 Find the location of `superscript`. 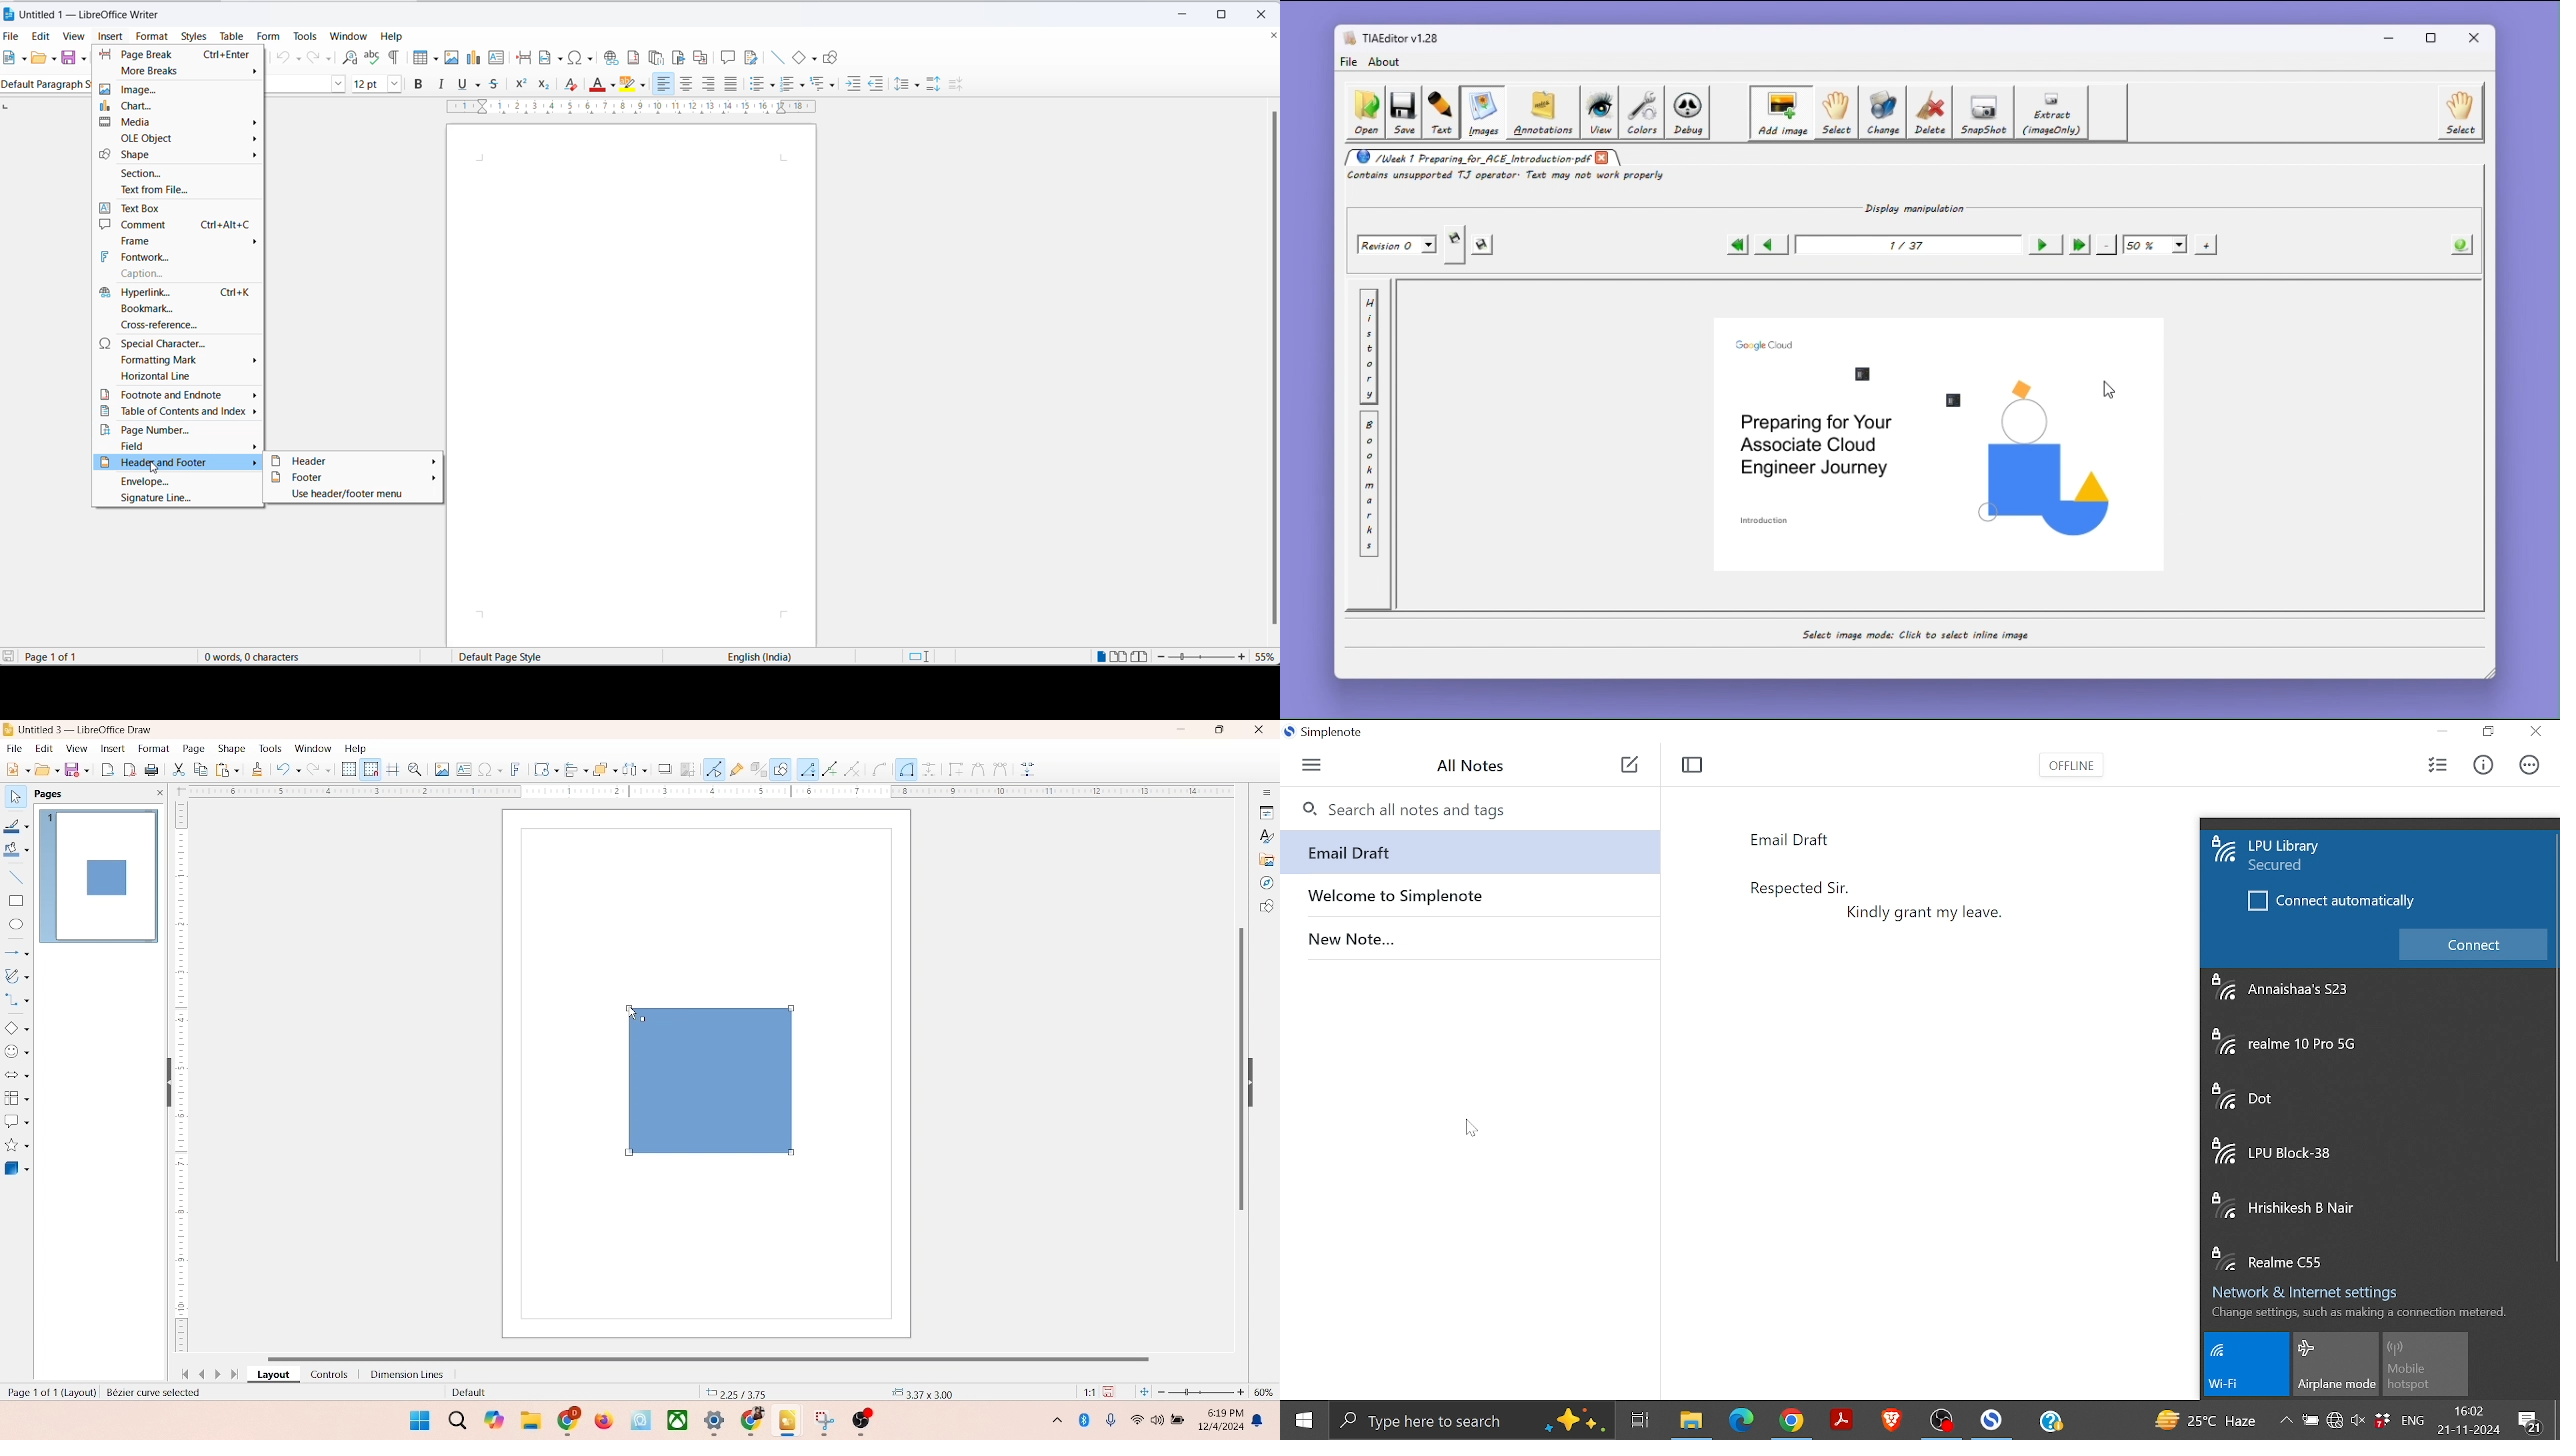

superscript is located at coordinates (521, 83).